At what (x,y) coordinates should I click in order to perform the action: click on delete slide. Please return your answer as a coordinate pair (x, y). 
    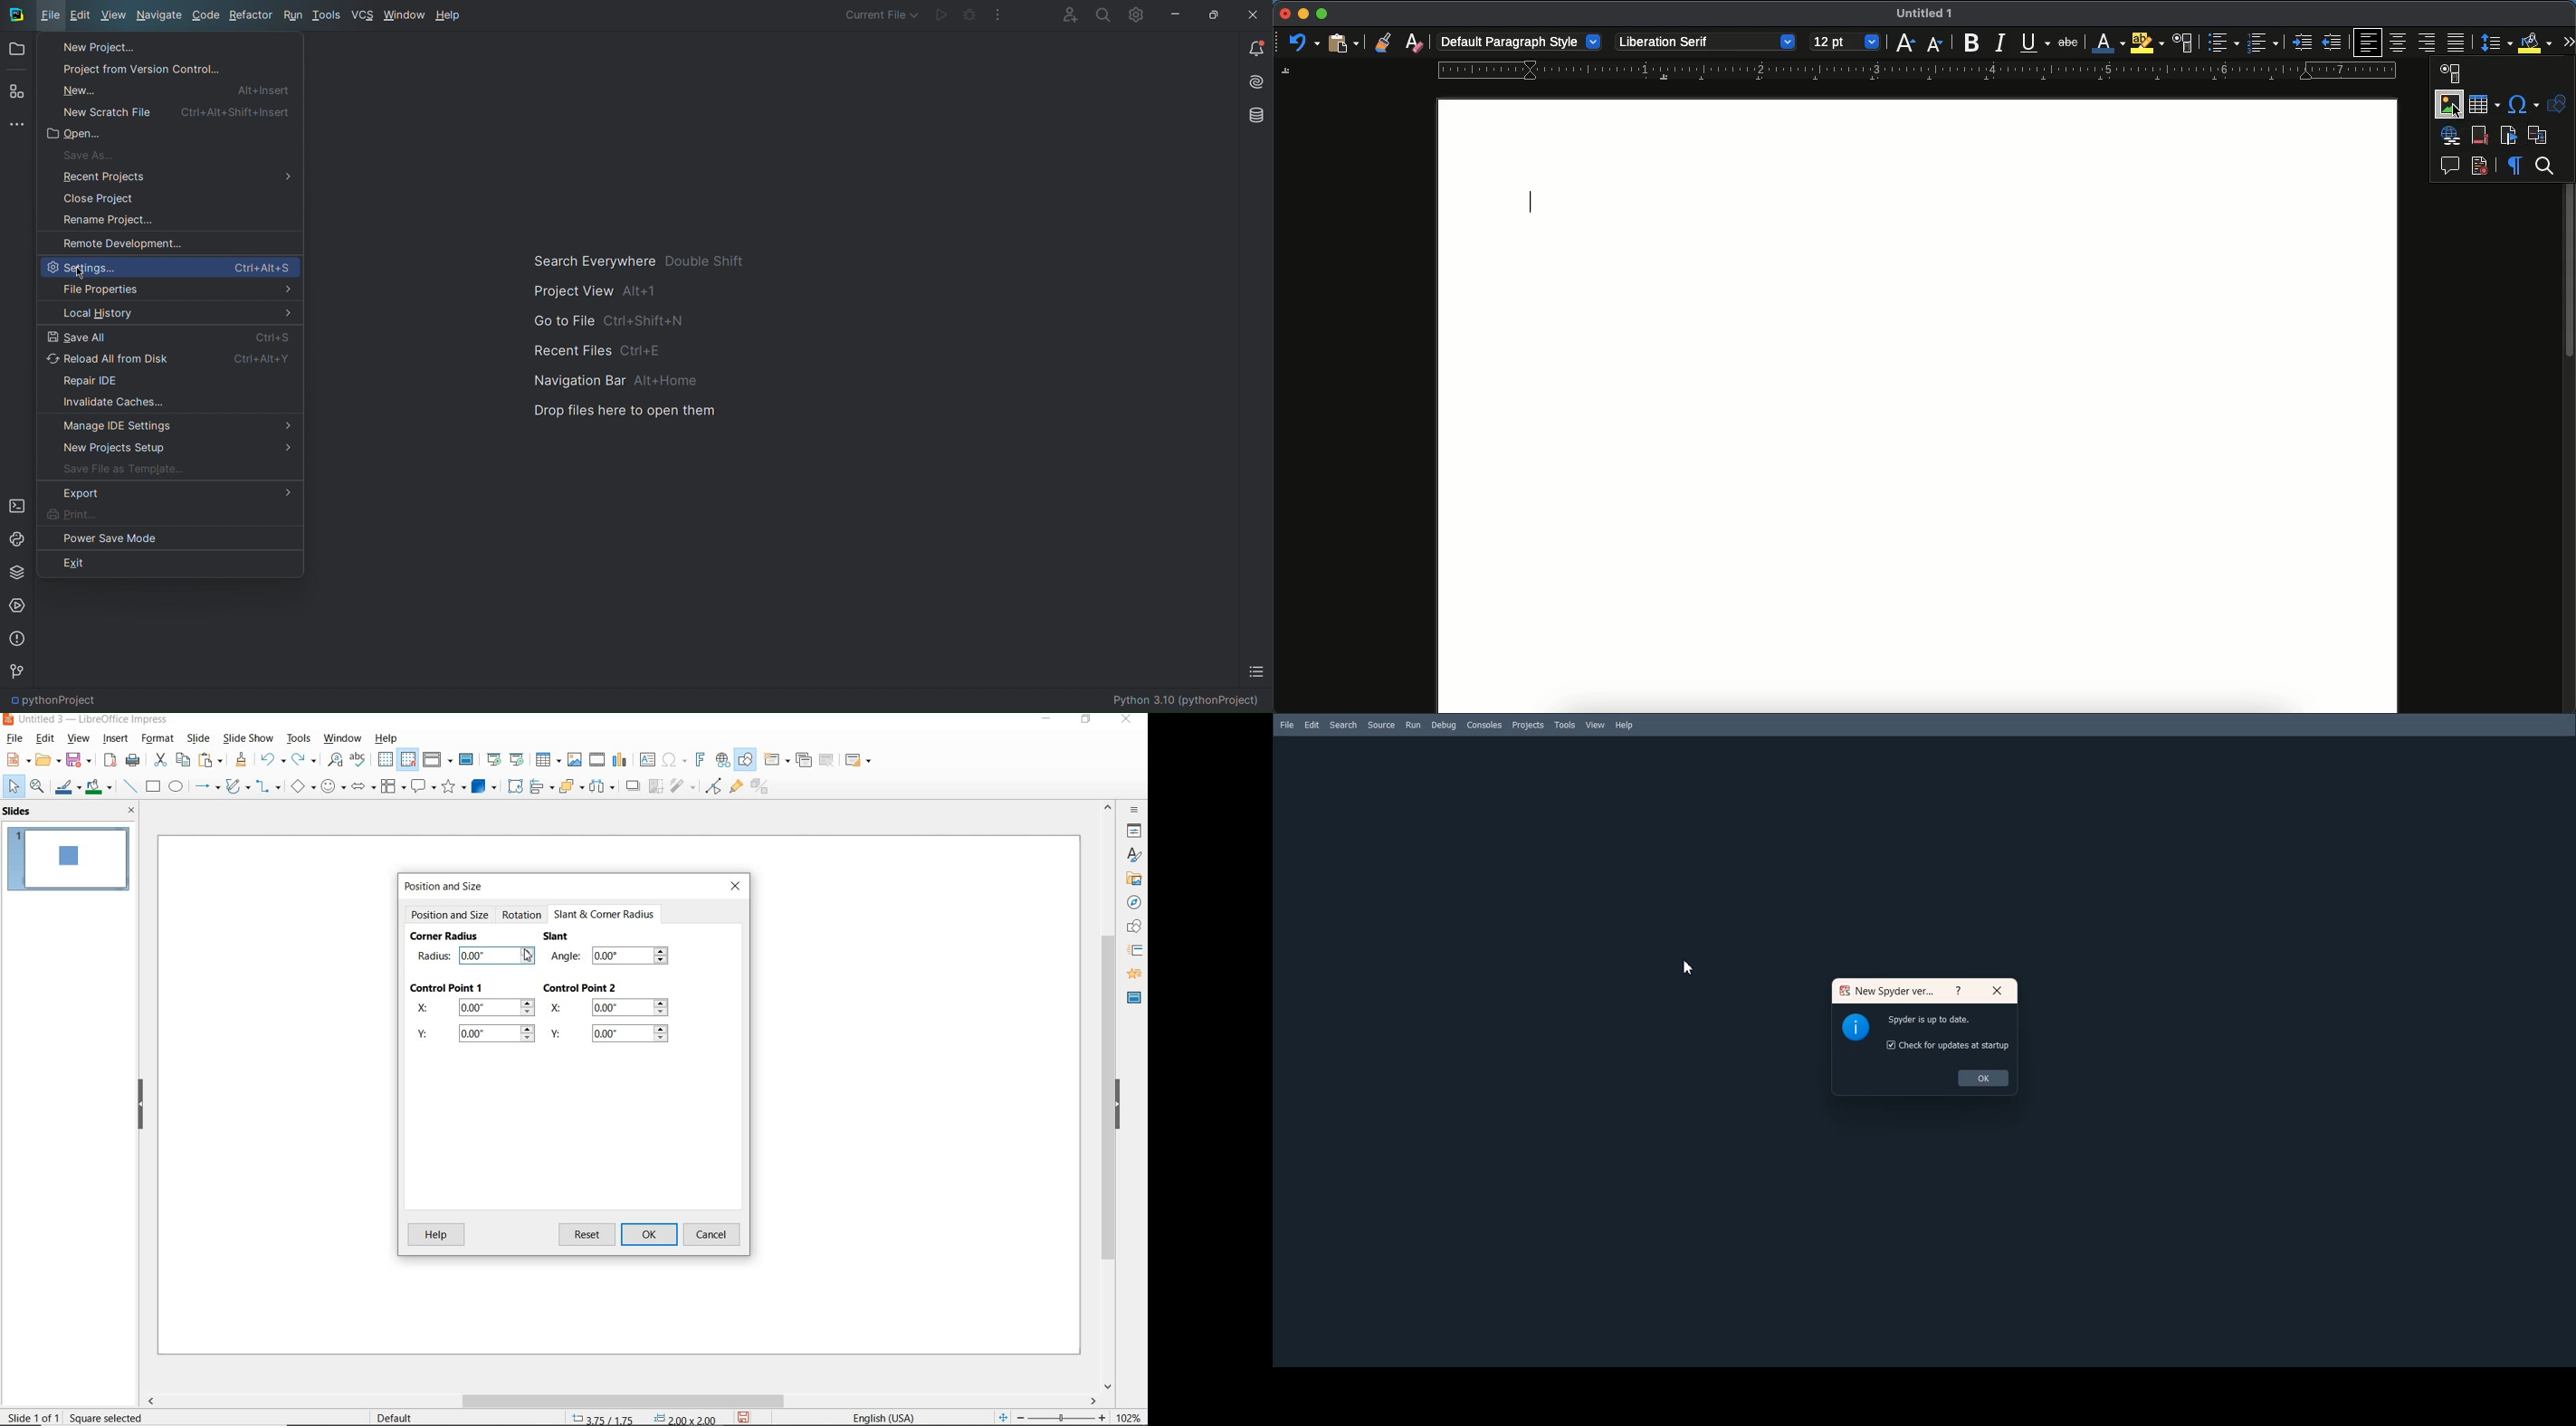
    Looking at the image, I should click on (829, 760).